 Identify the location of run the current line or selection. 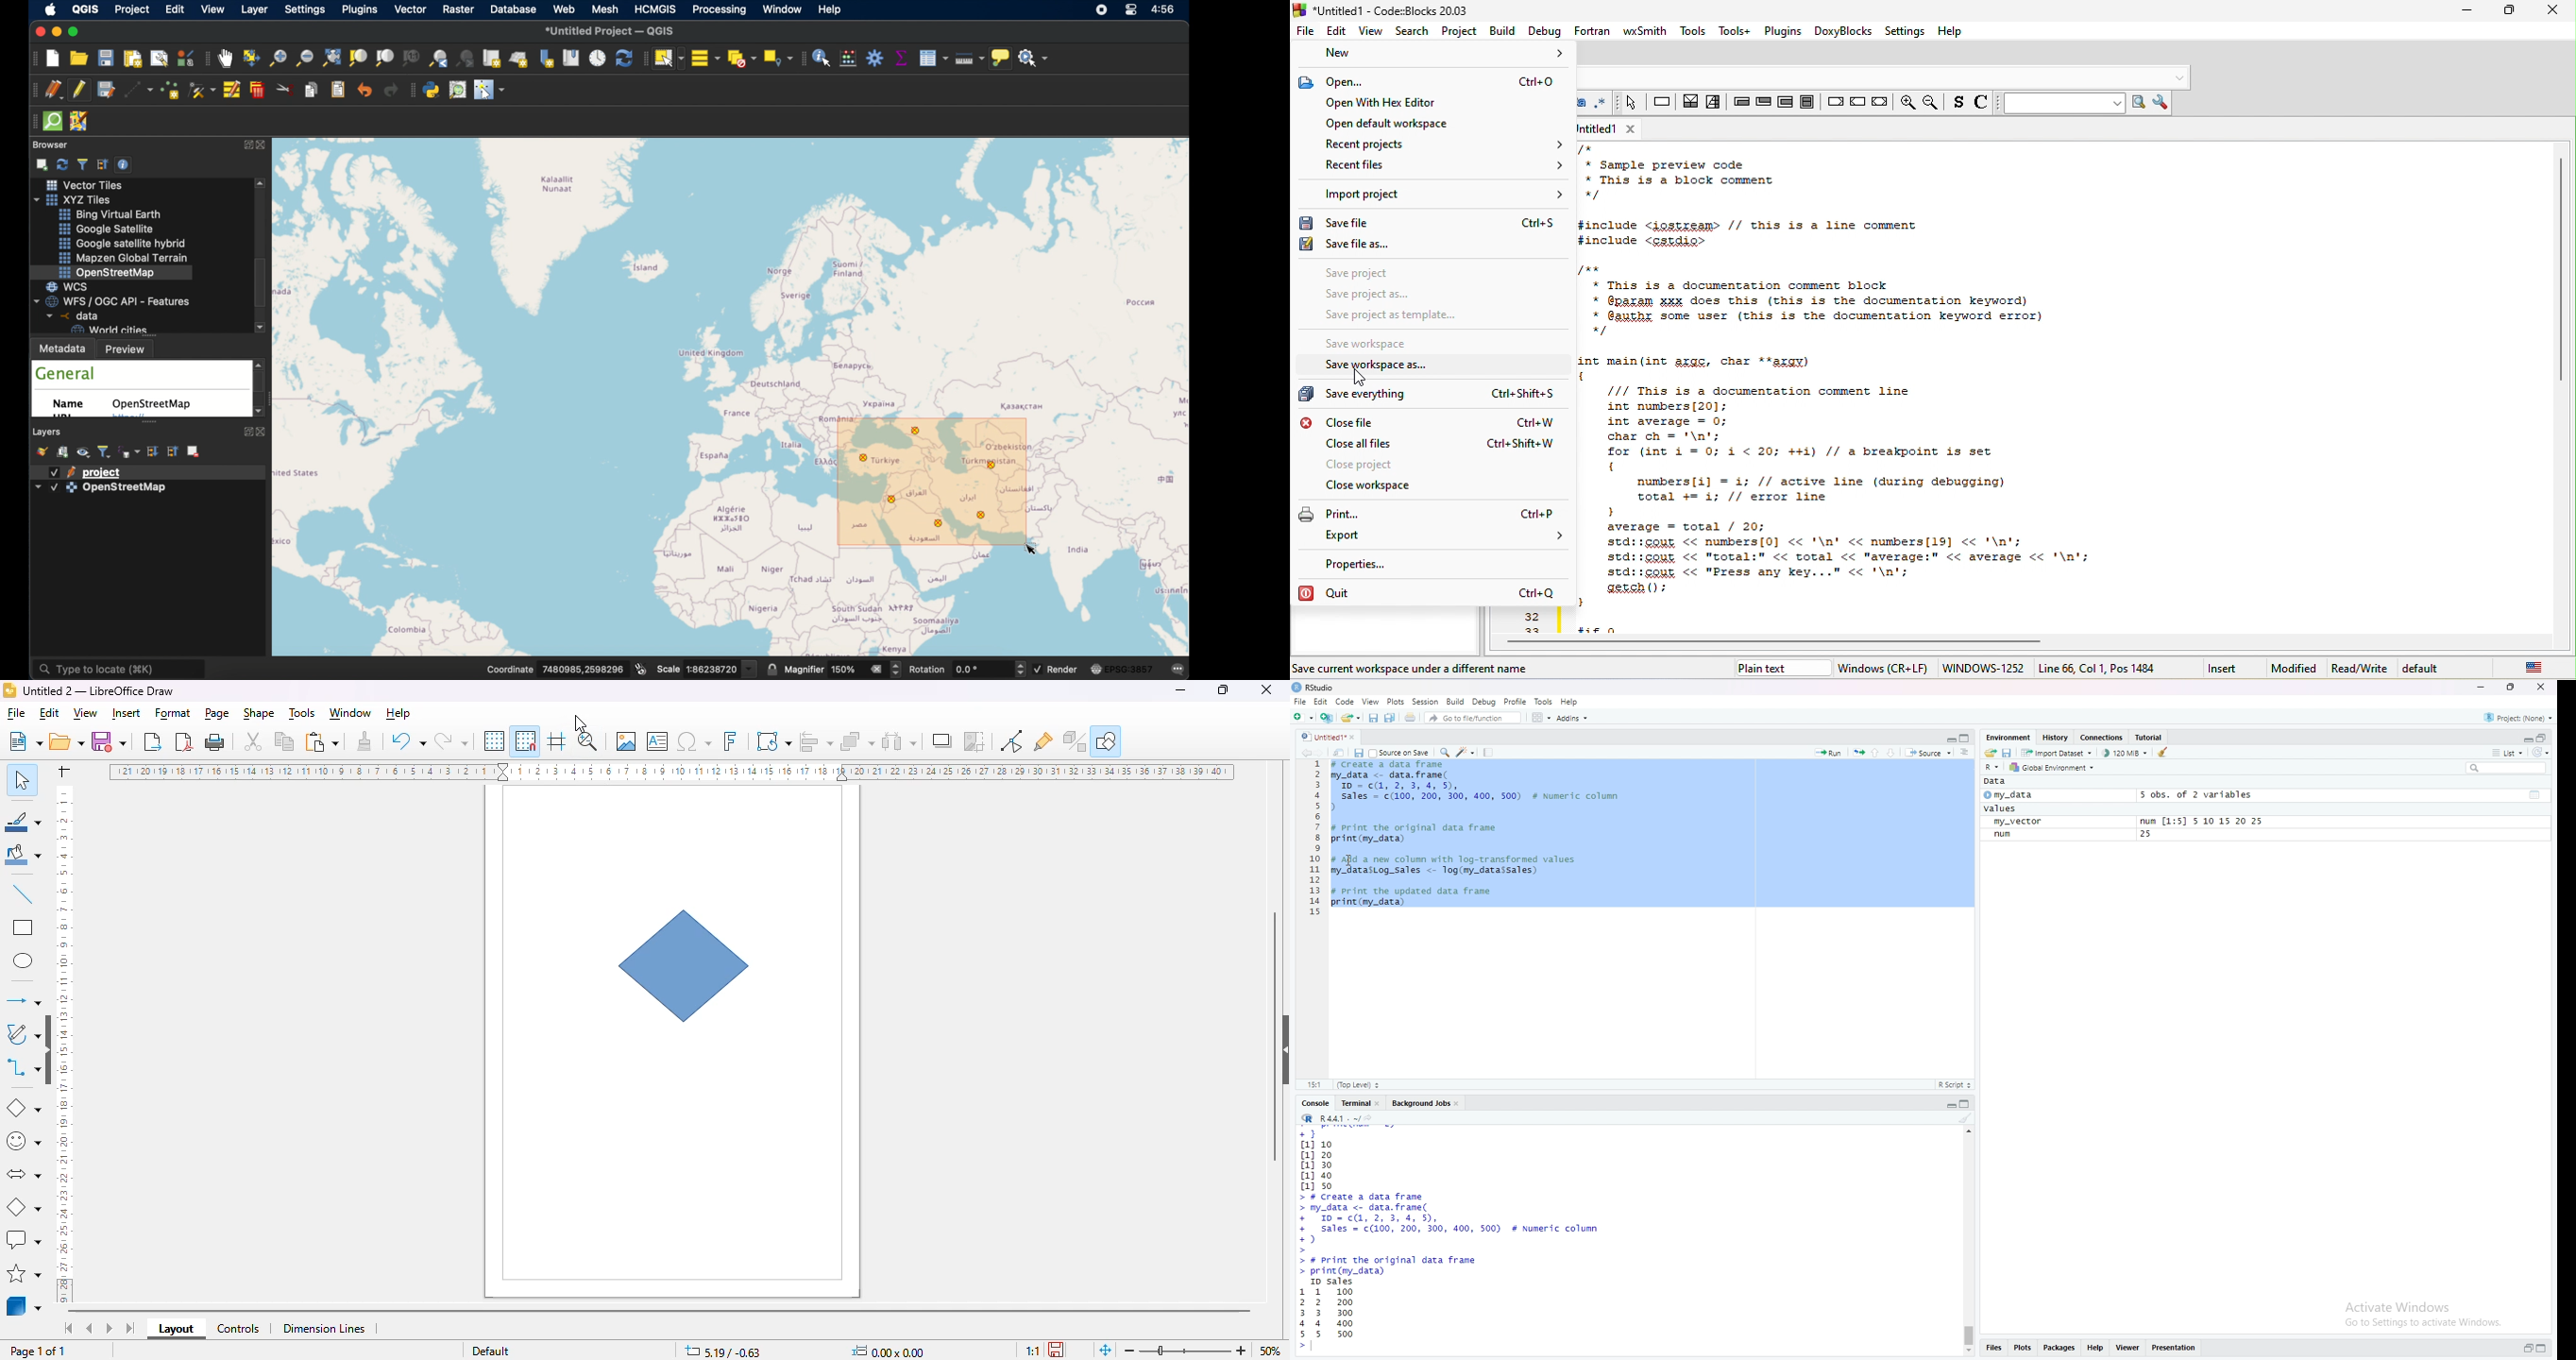
(1828, 751).